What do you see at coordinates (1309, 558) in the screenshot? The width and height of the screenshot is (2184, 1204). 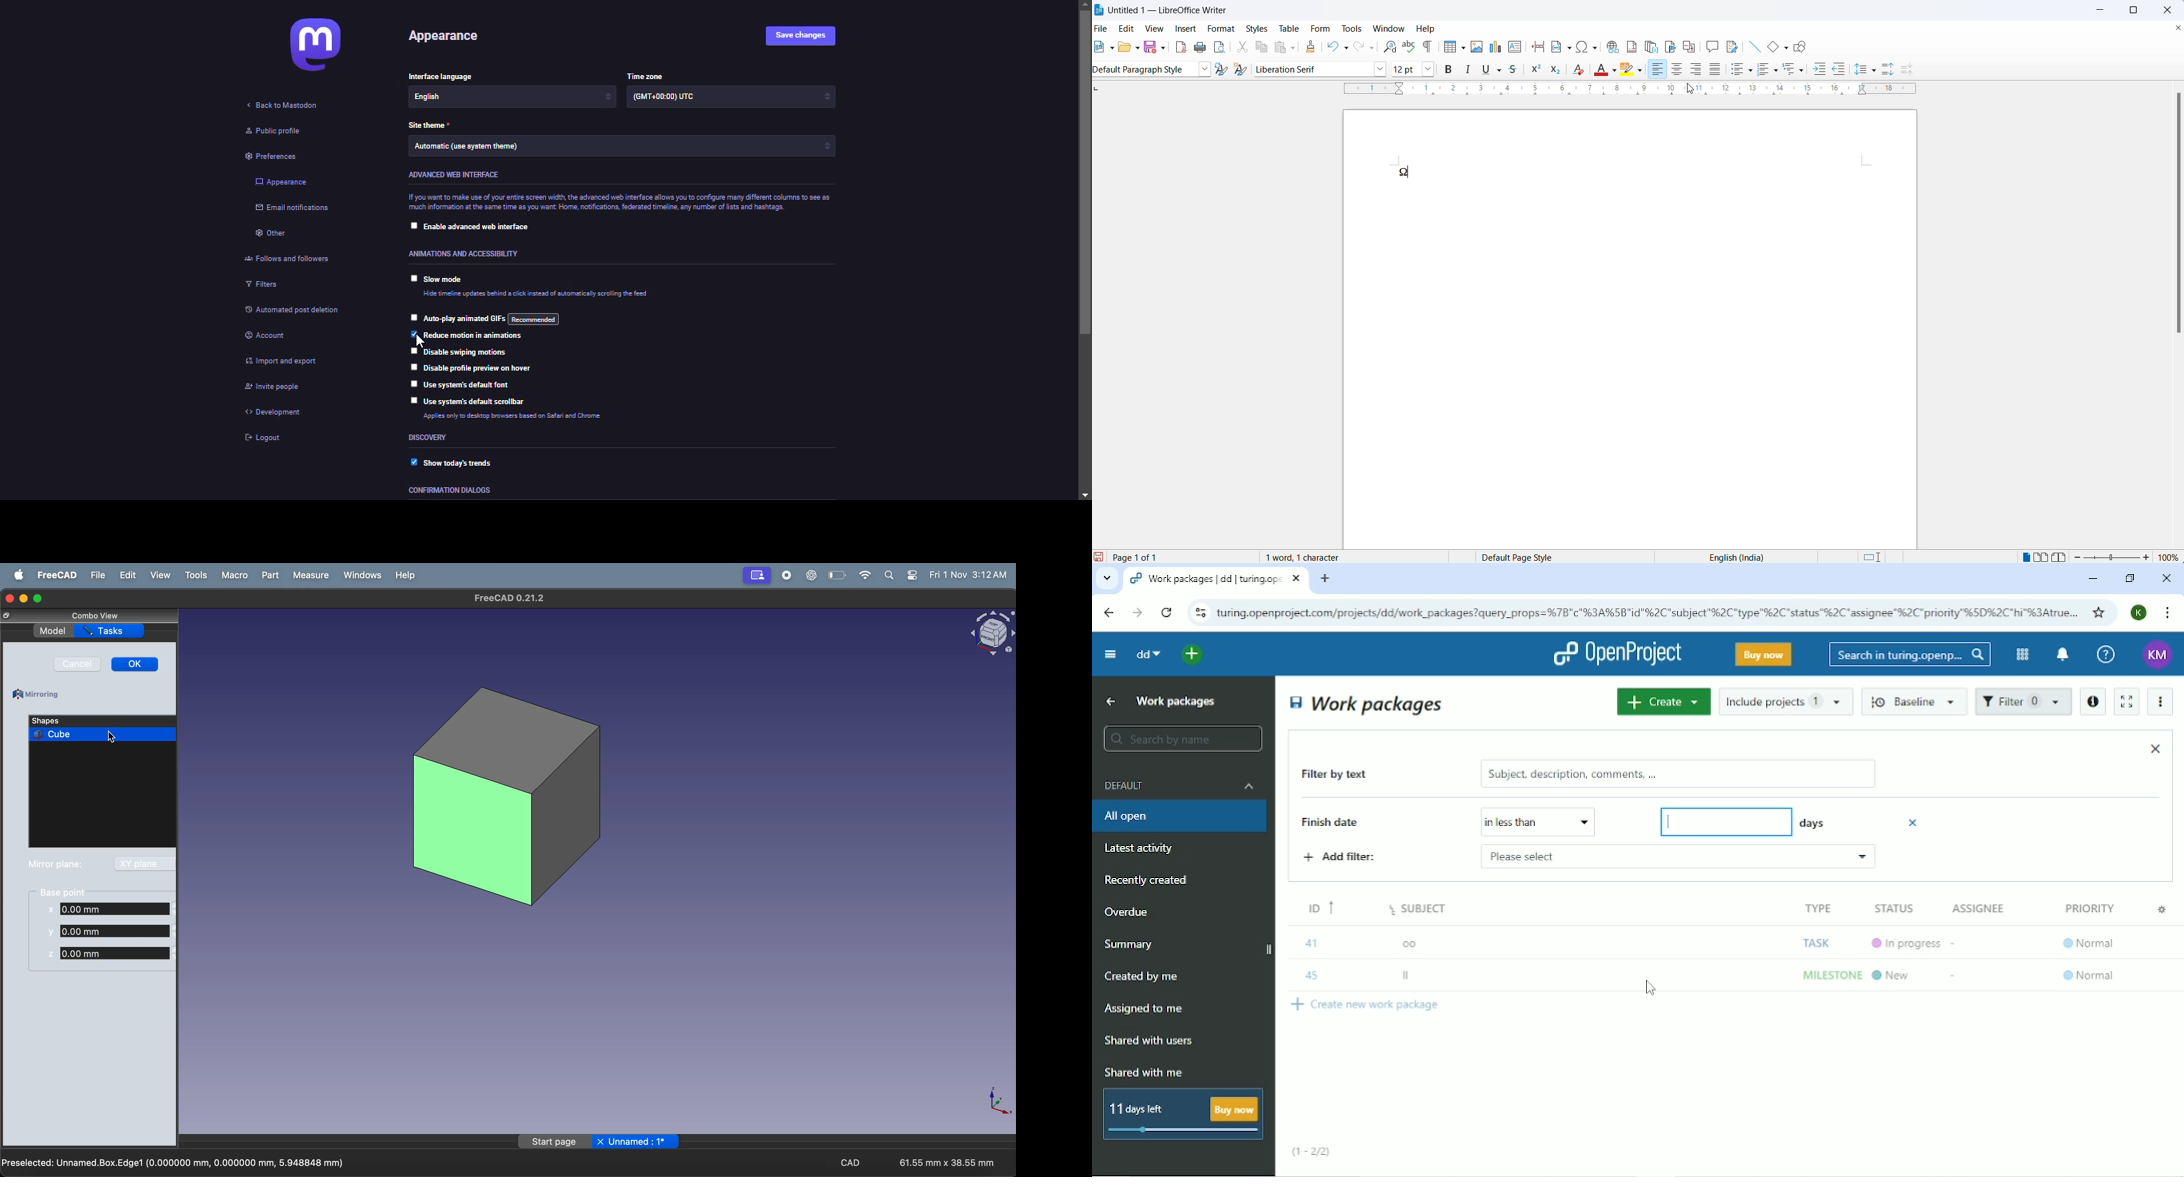 I see `word and character count` at bounding box center [1309, 558].